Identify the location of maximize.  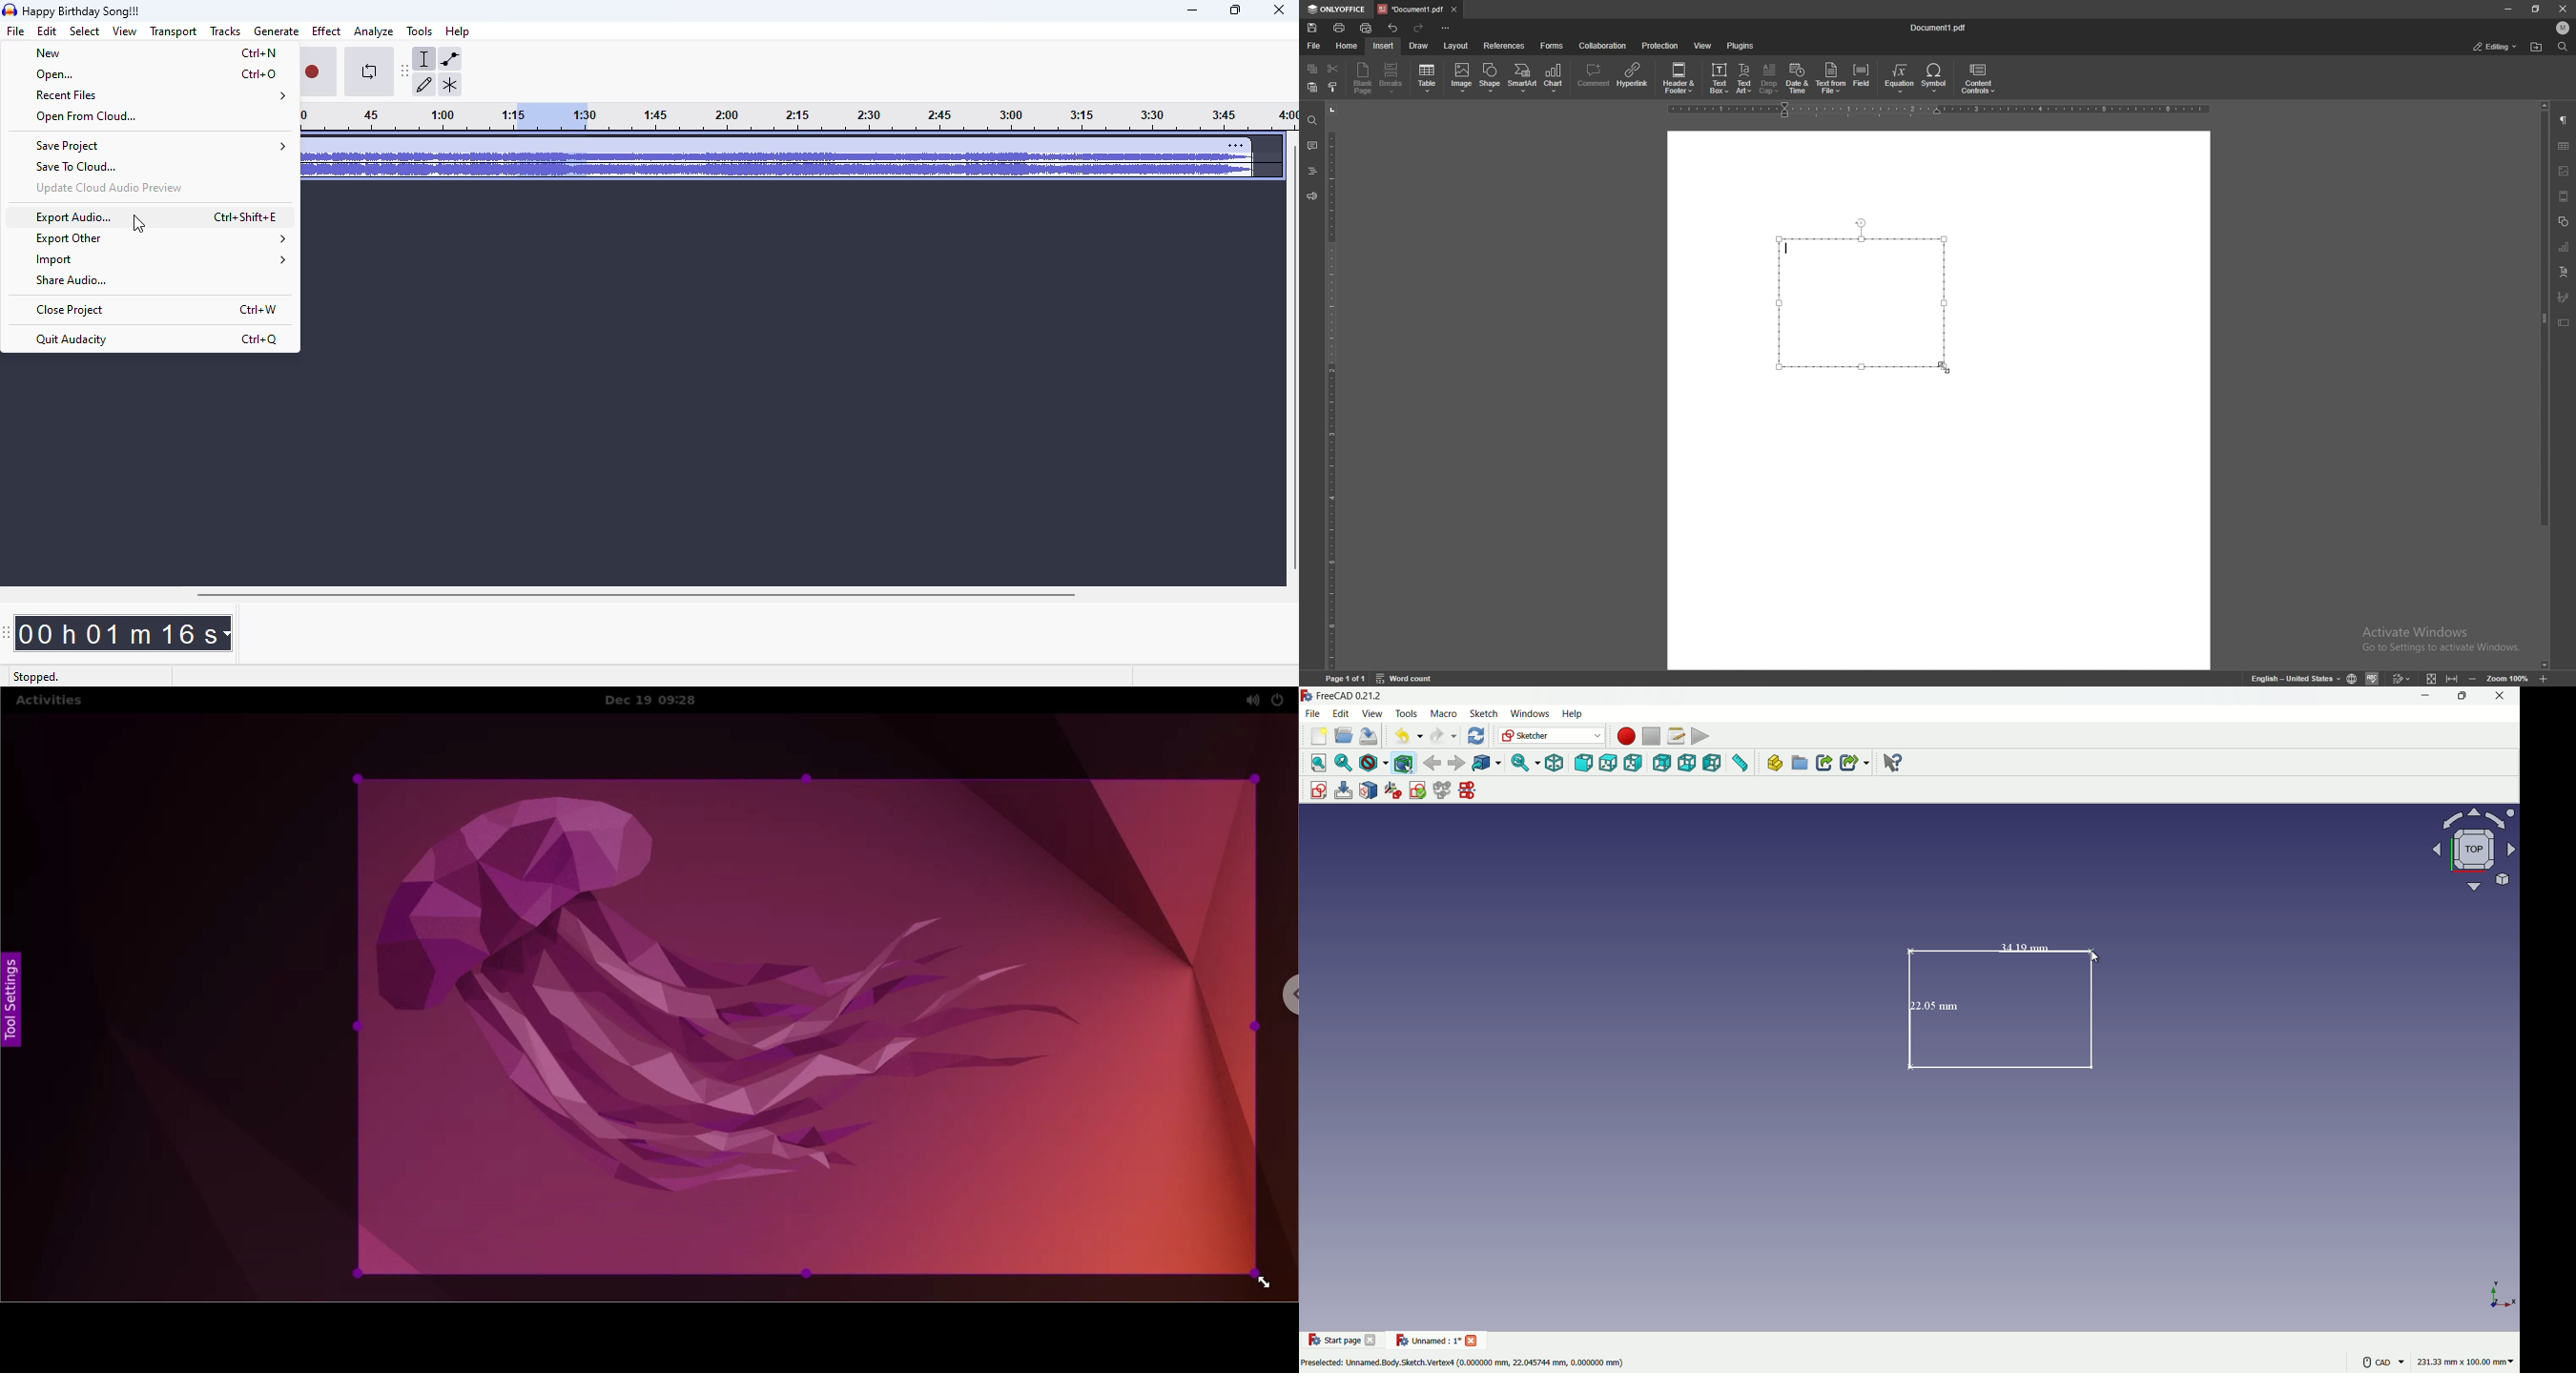
(1236, 10).